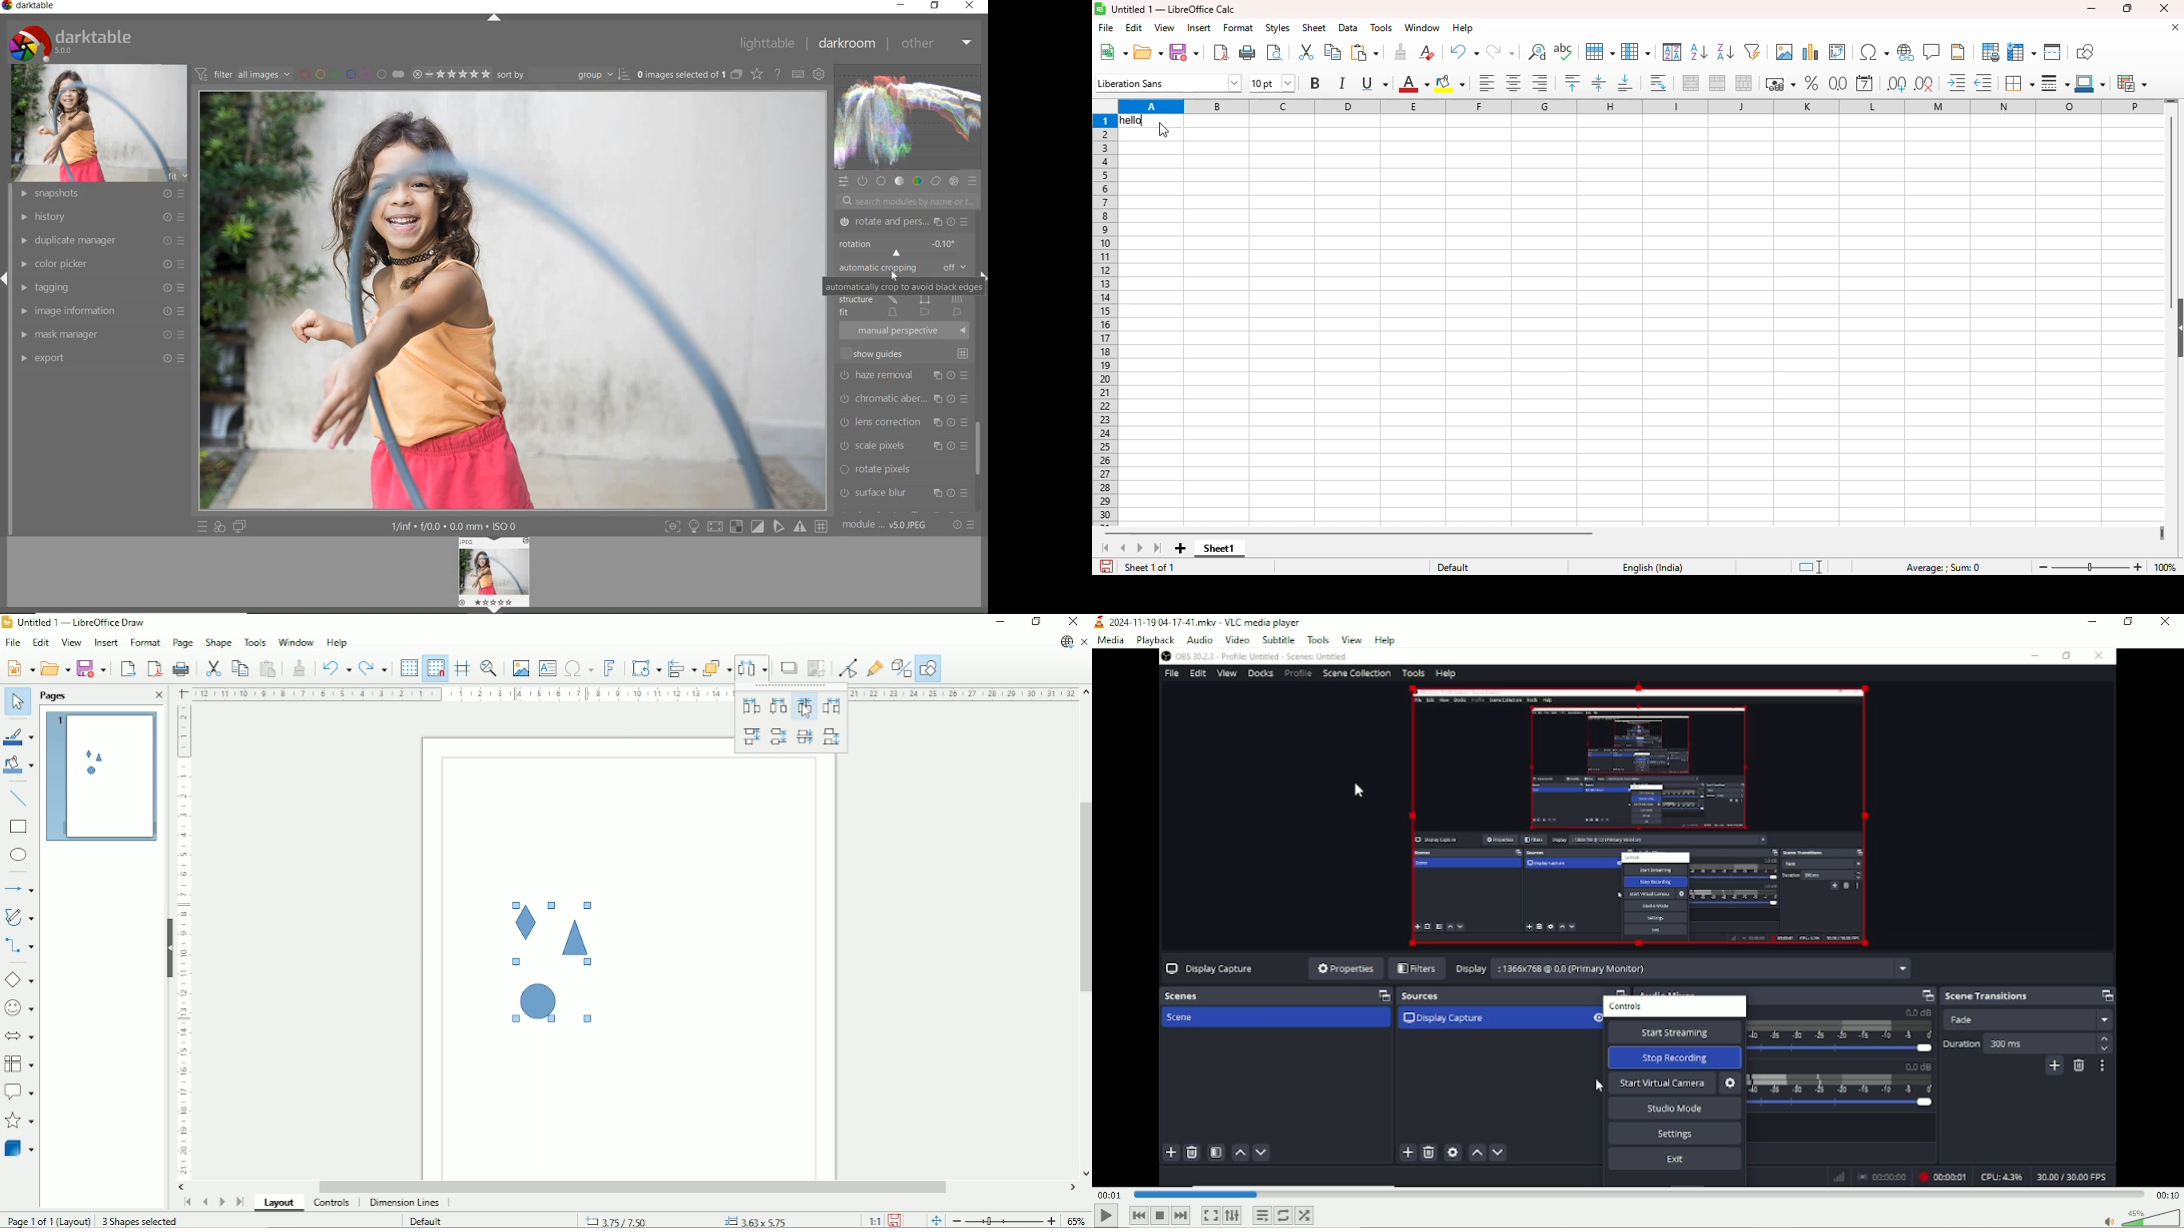 The height and width of the screenshot is (1232, 2184). Describe the element at coordinates (19, 766) in the screenshot. I see `Fill color` at that location.